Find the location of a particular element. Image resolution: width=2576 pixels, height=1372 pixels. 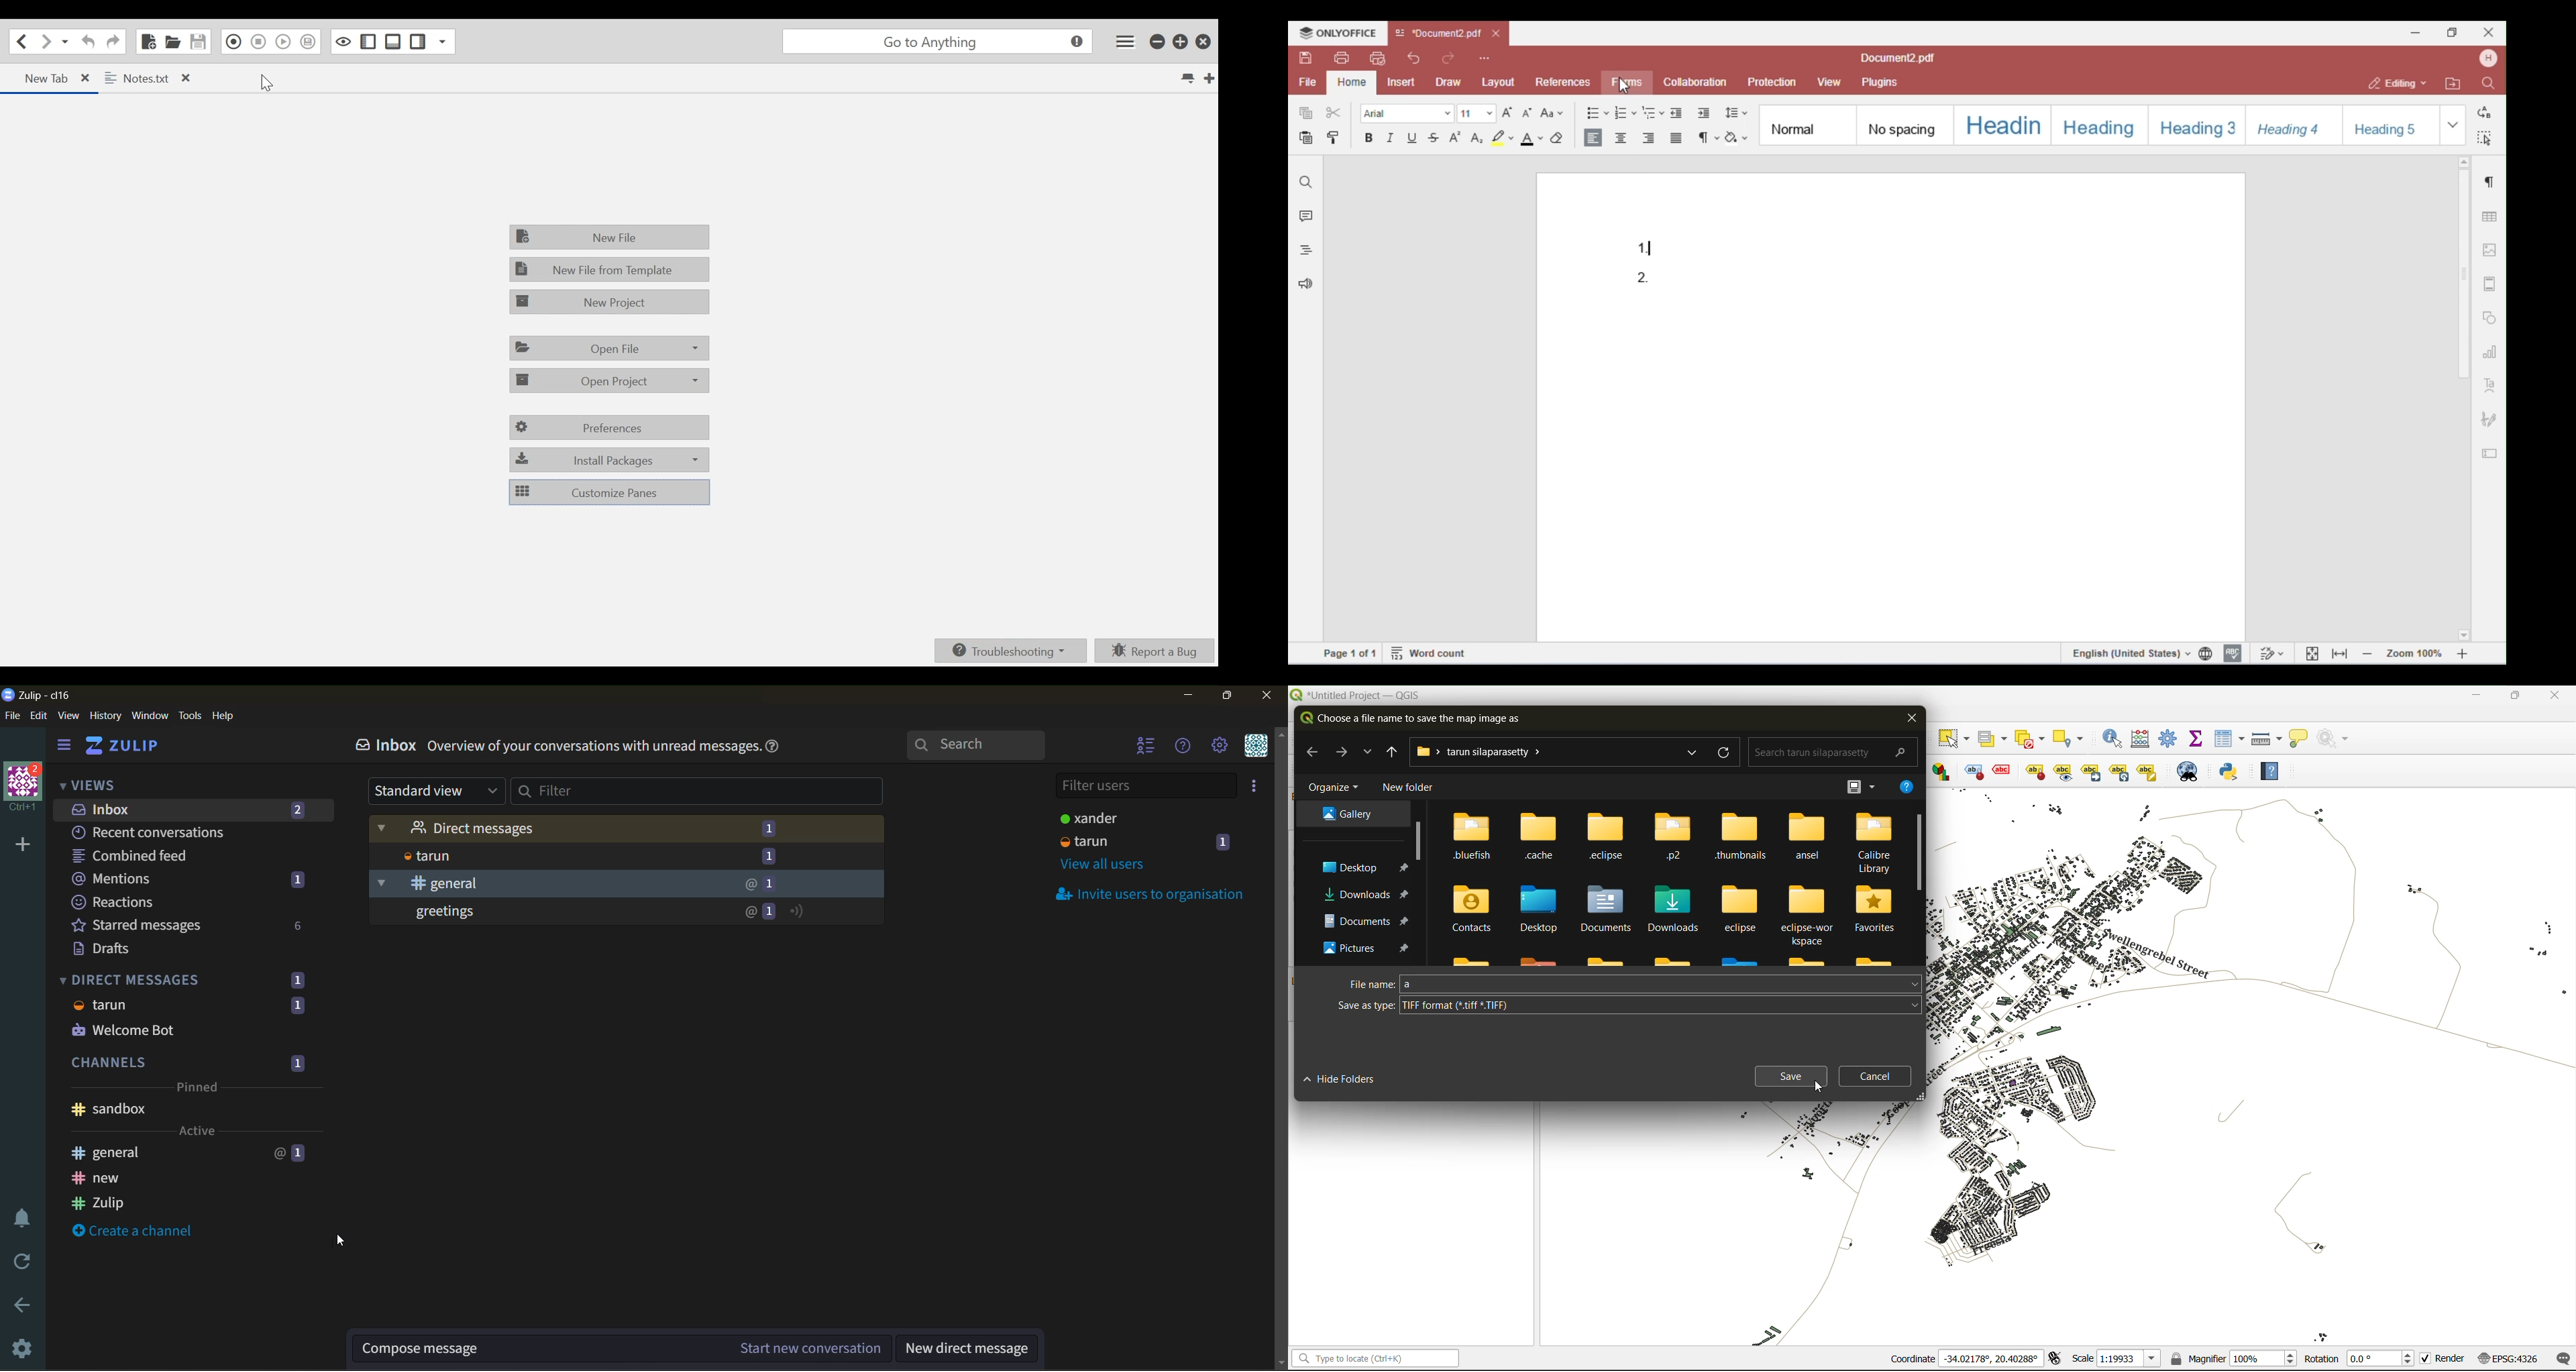

filter users is located at coordinates (1144, 787).